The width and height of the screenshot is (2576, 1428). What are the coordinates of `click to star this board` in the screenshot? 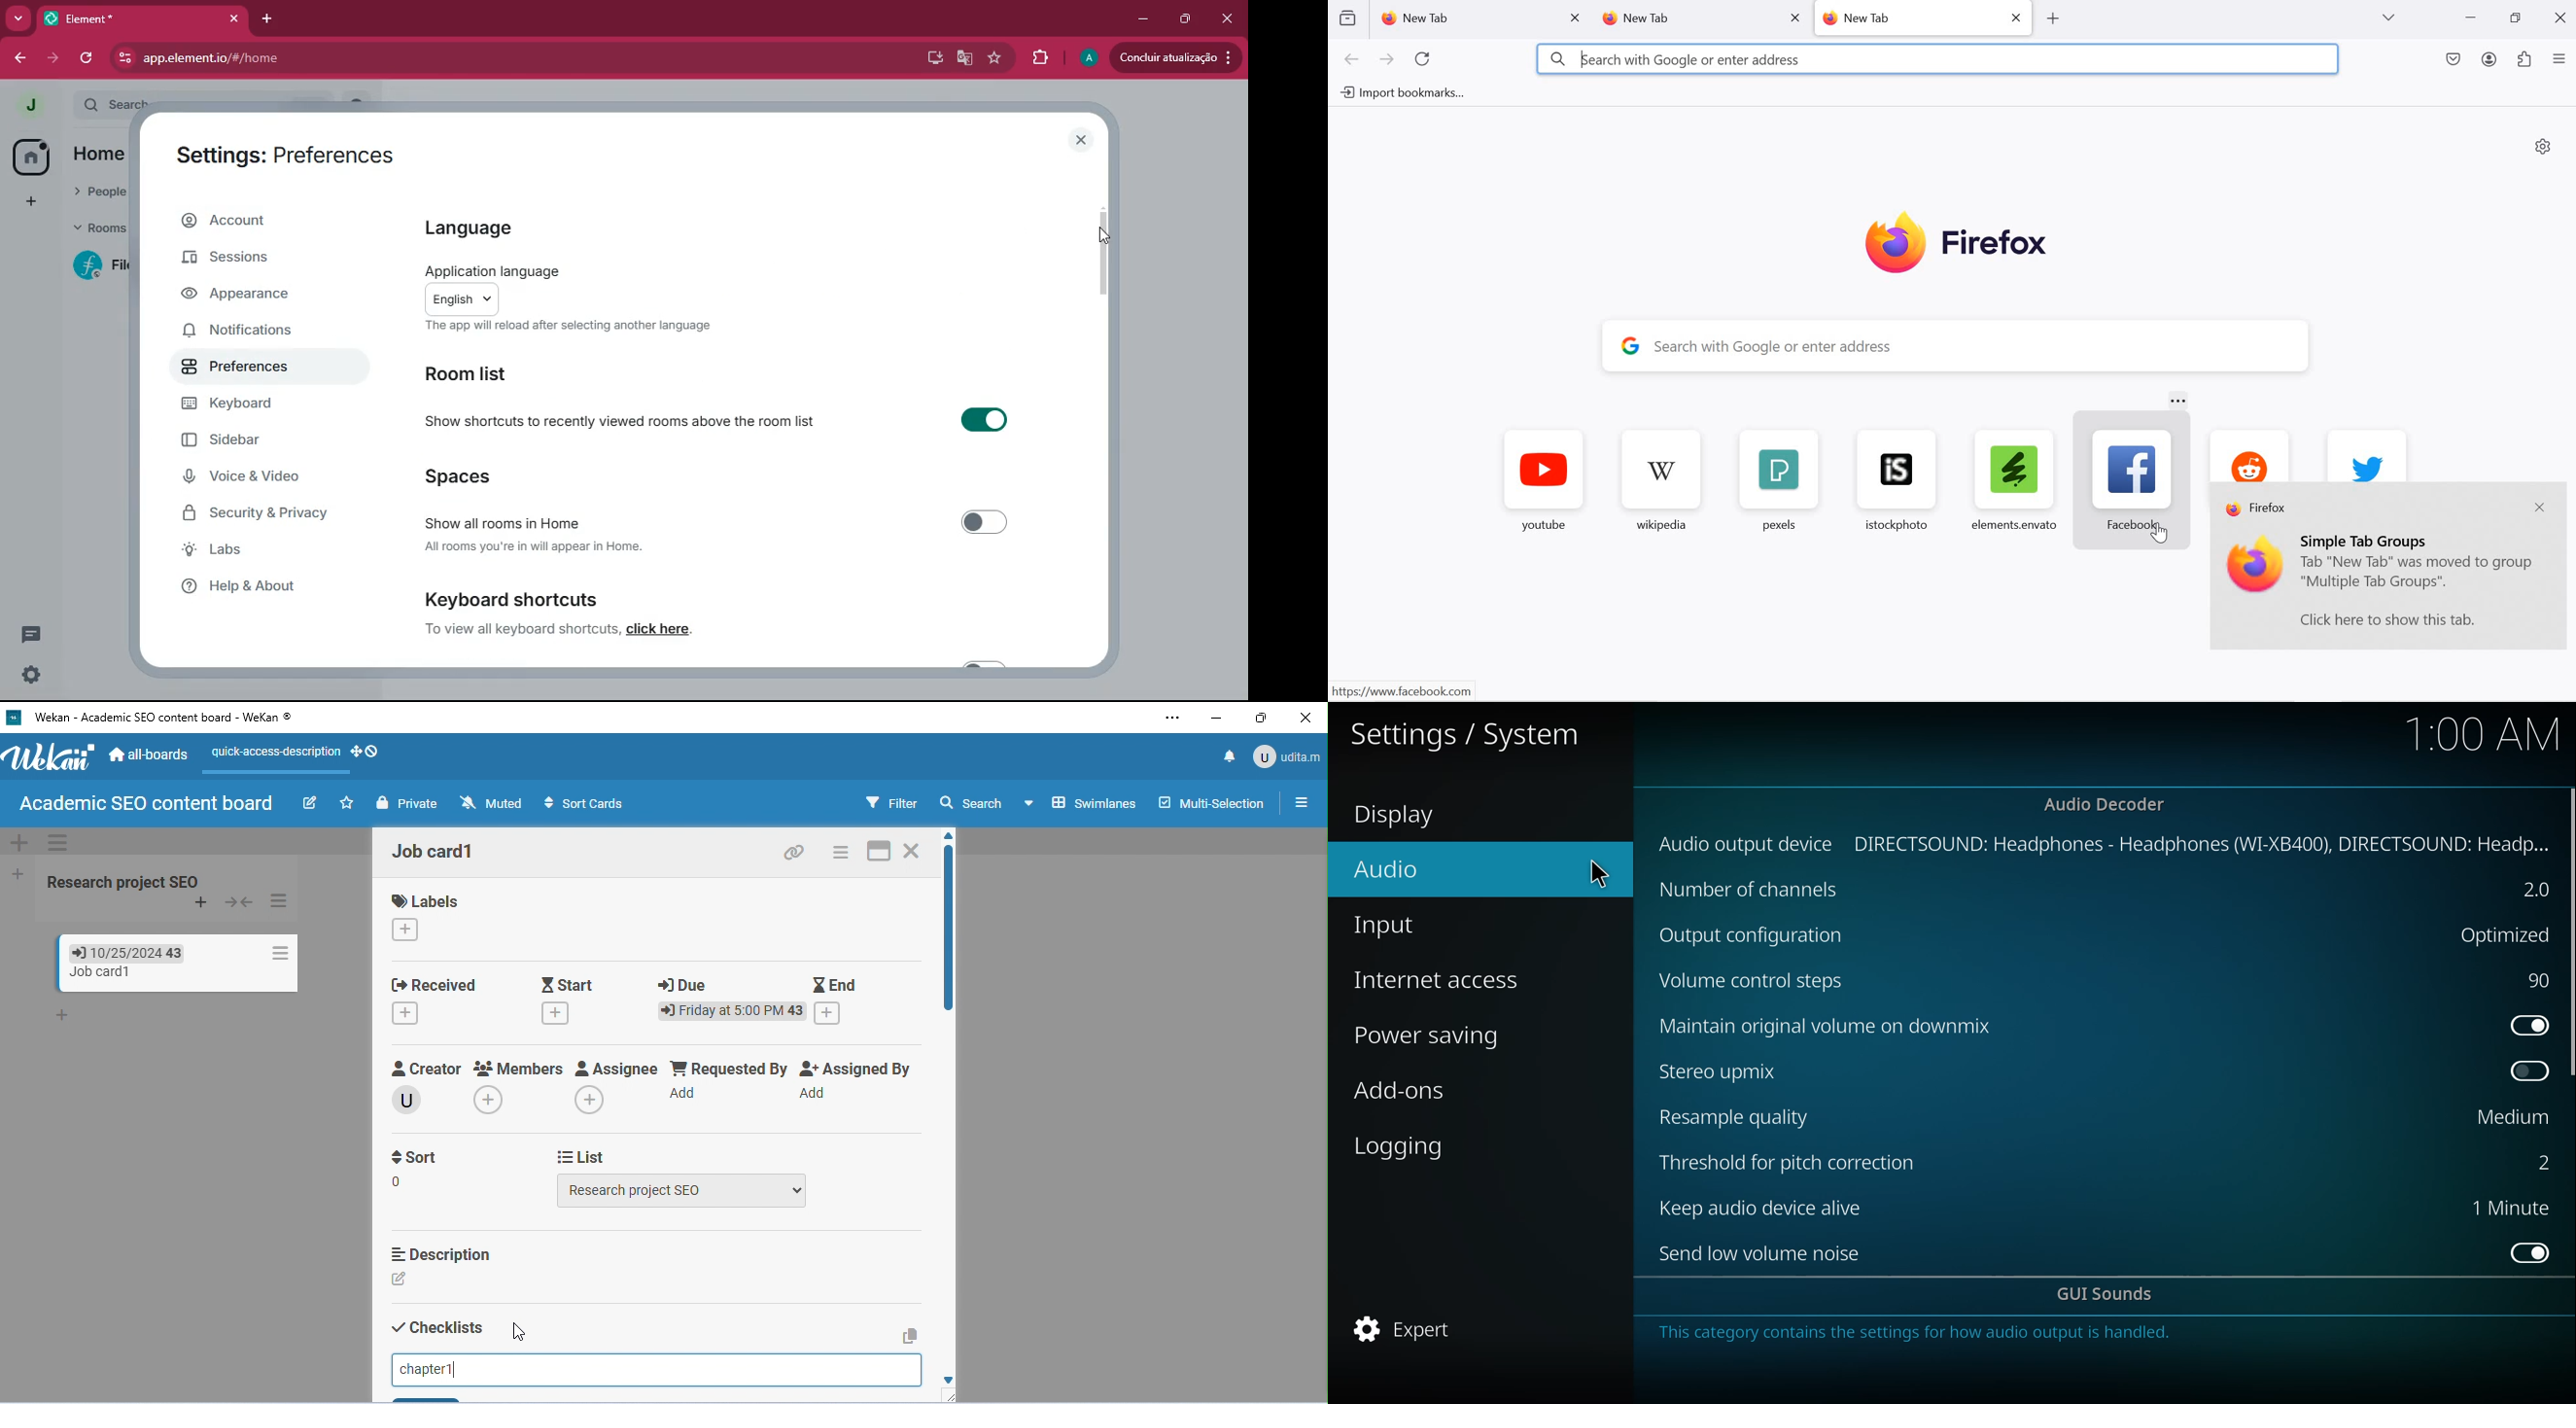 It's located at (346, 803).